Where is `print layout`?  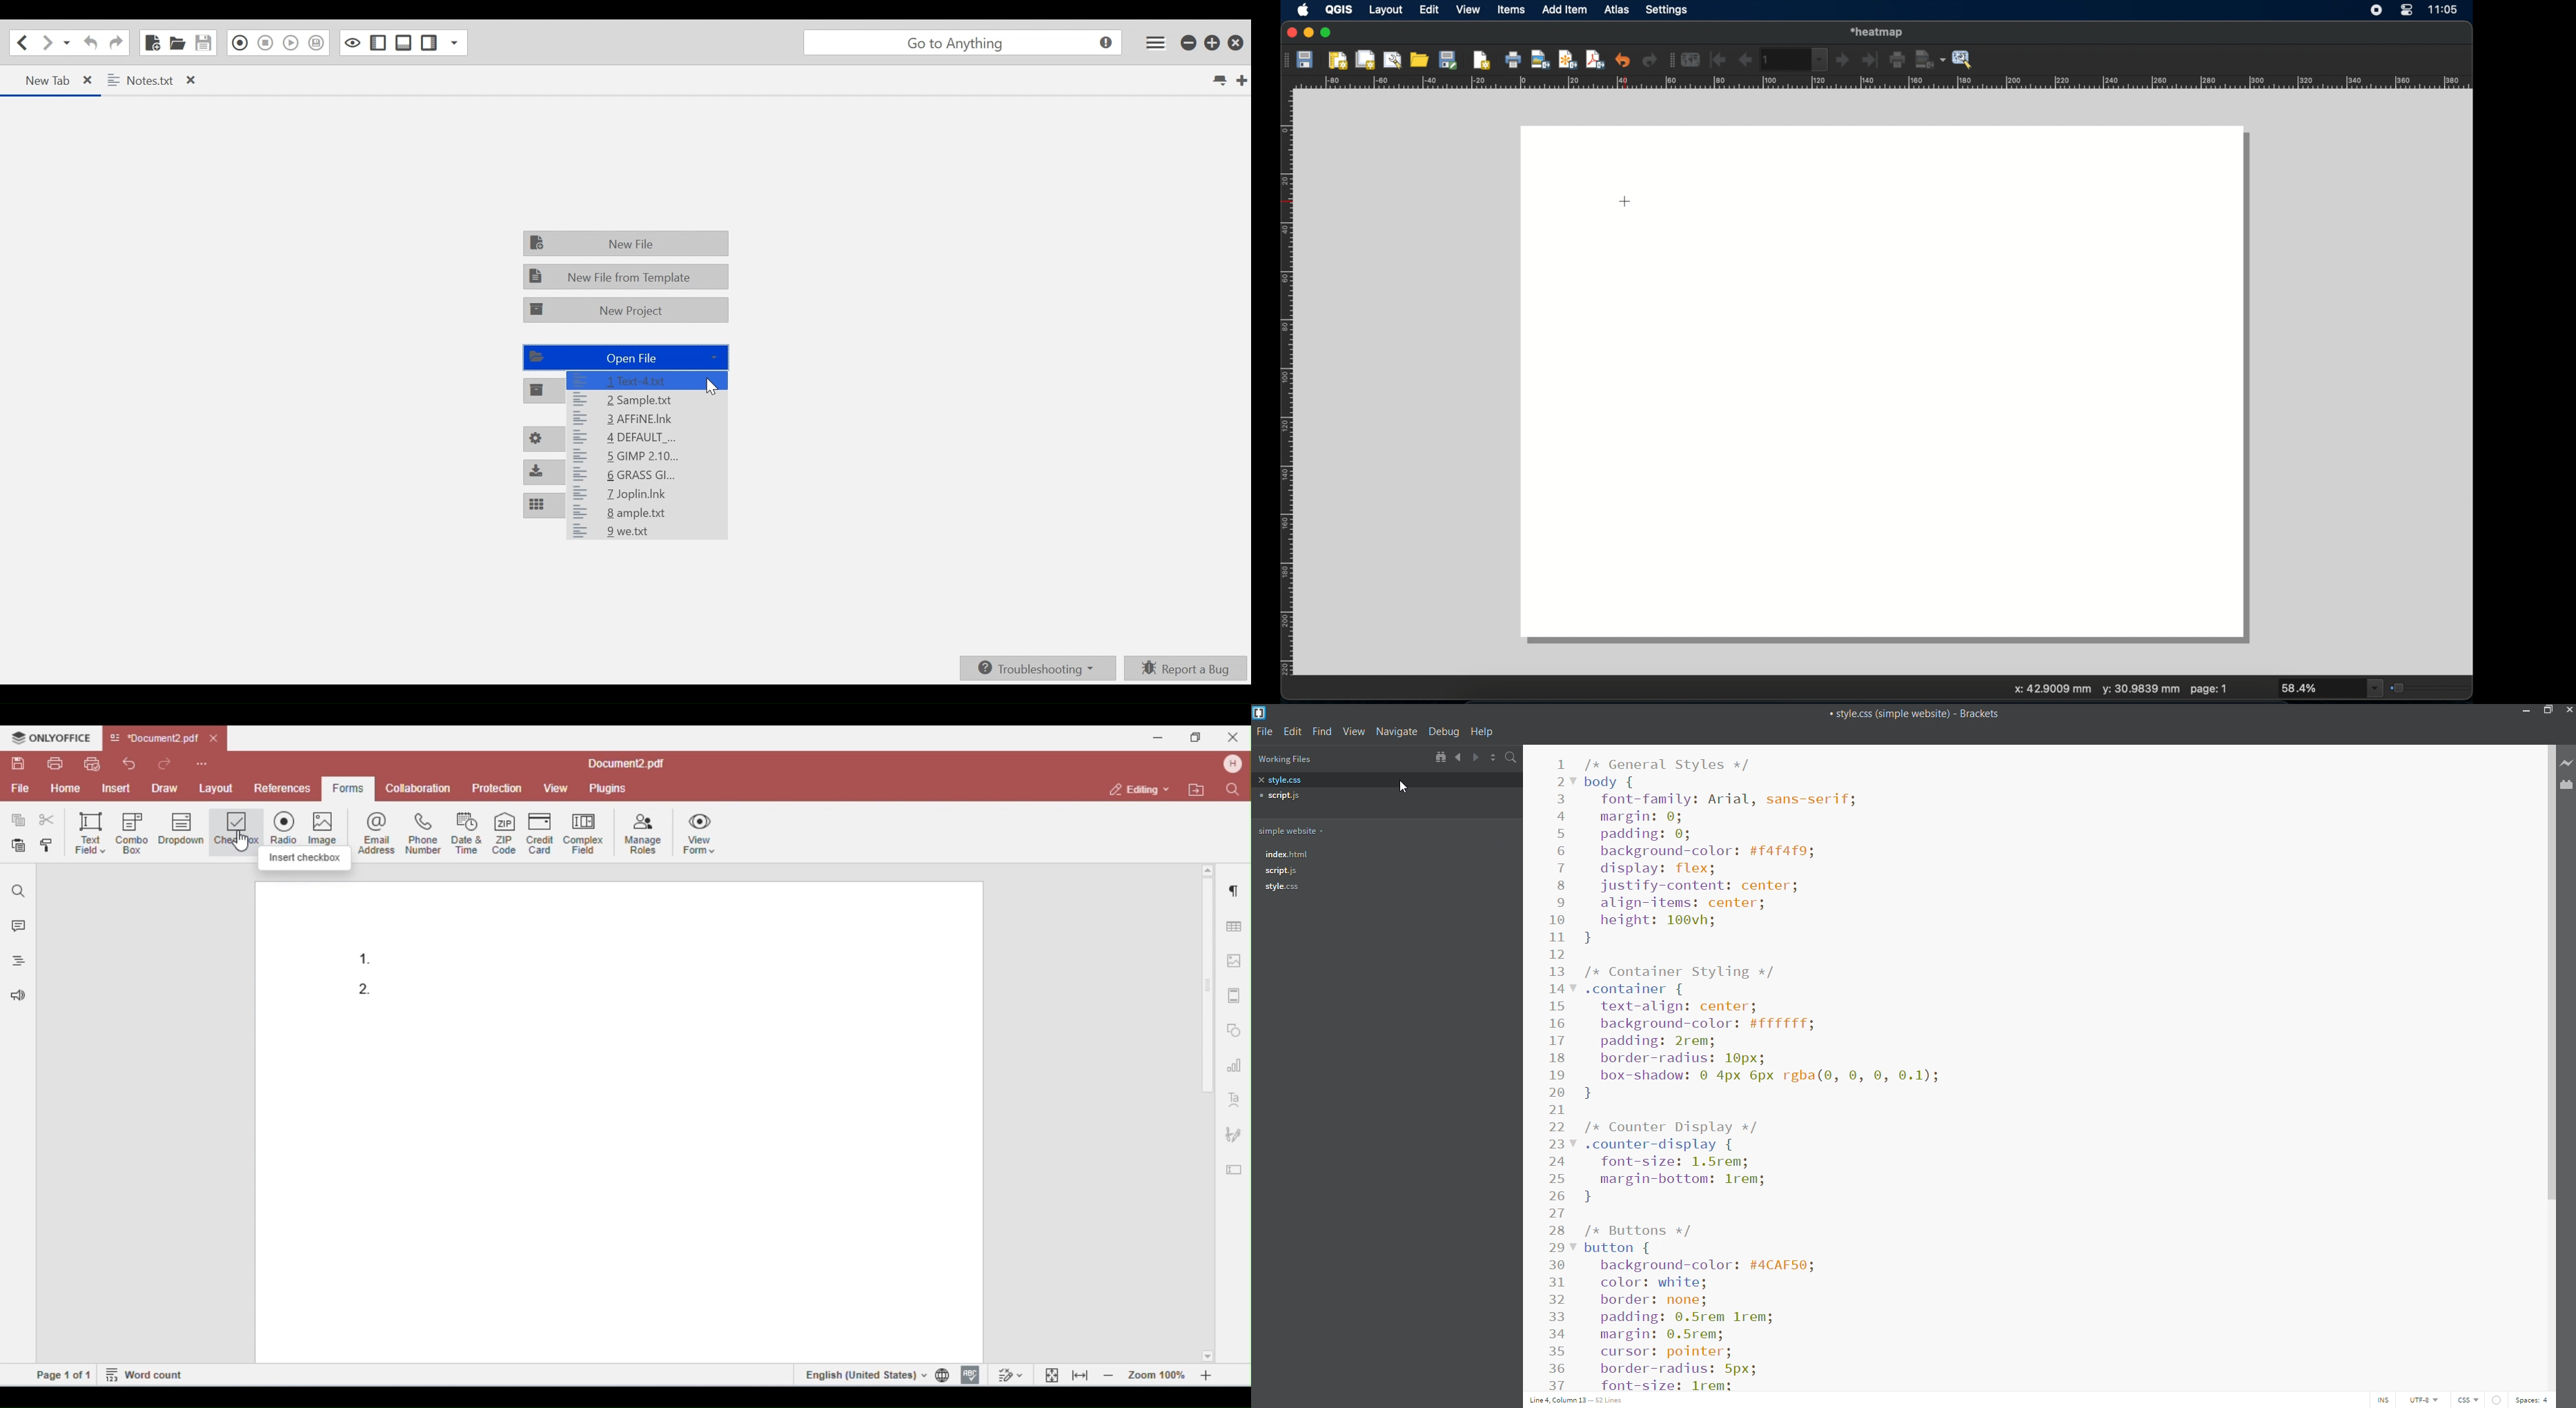 print layout is located at coordinates (1514, 61).